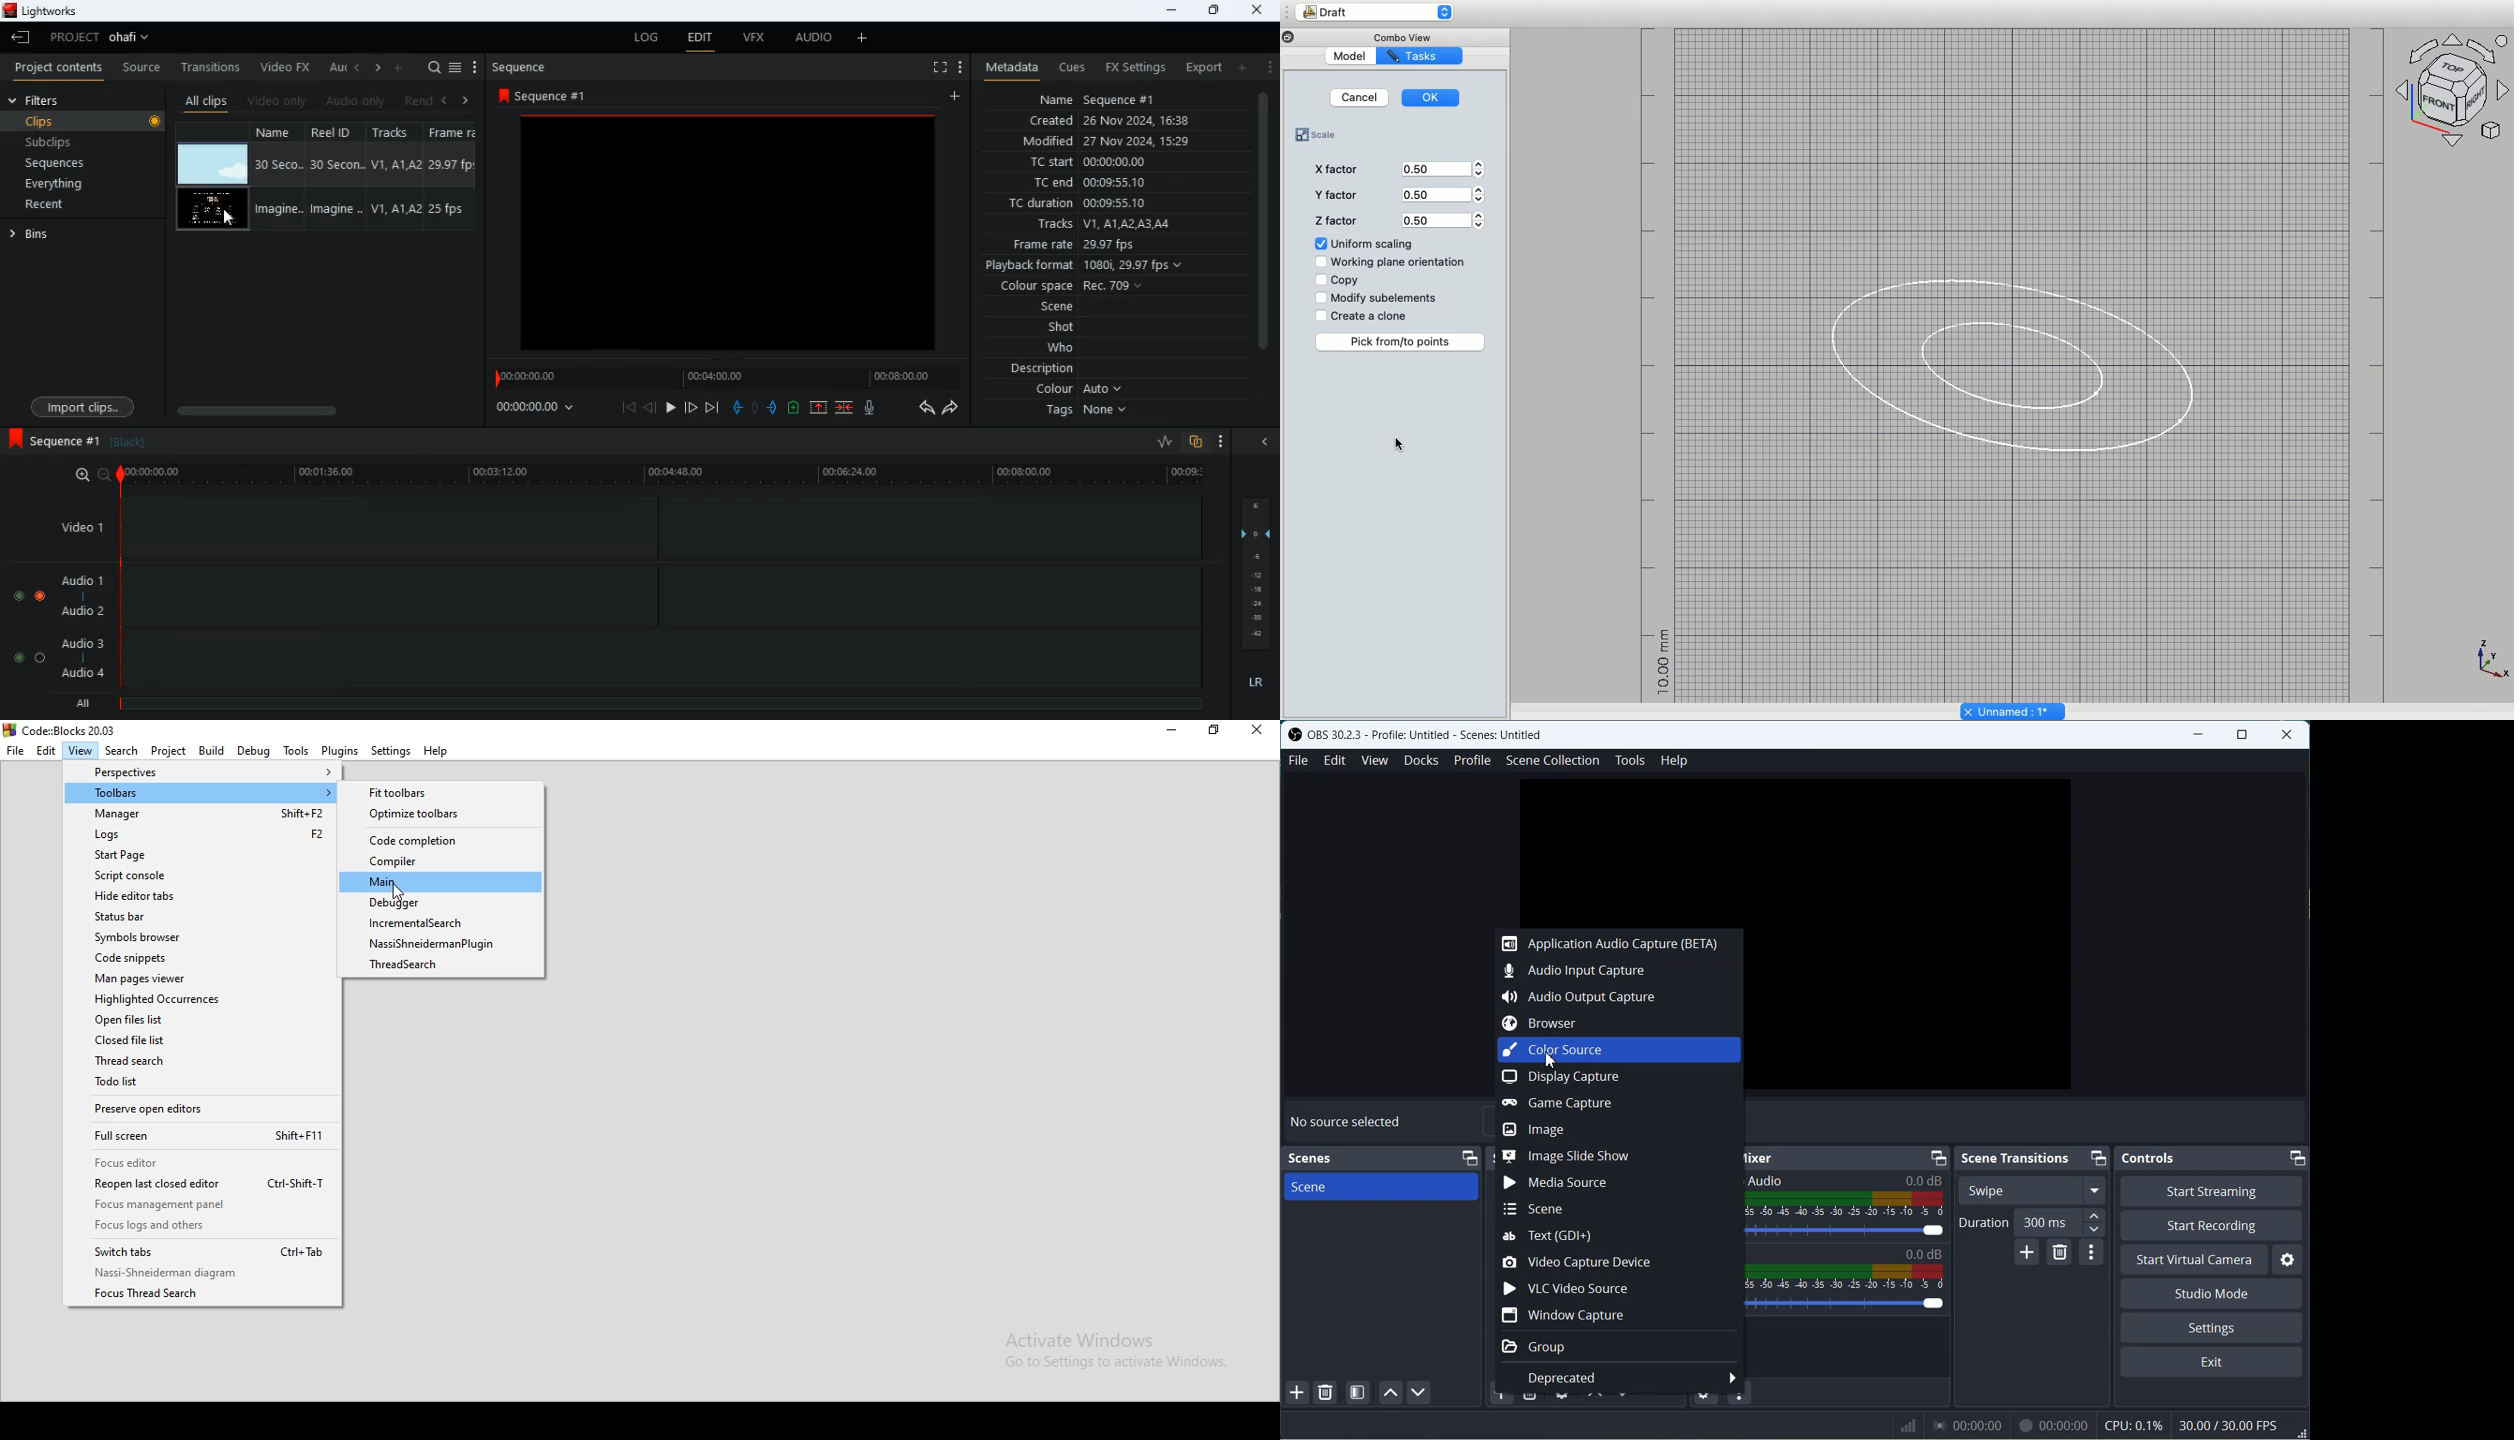  What do you see at coordinates (1119, 143) in the screenshot?
I see `modified` at bounding box center [1119, 143].